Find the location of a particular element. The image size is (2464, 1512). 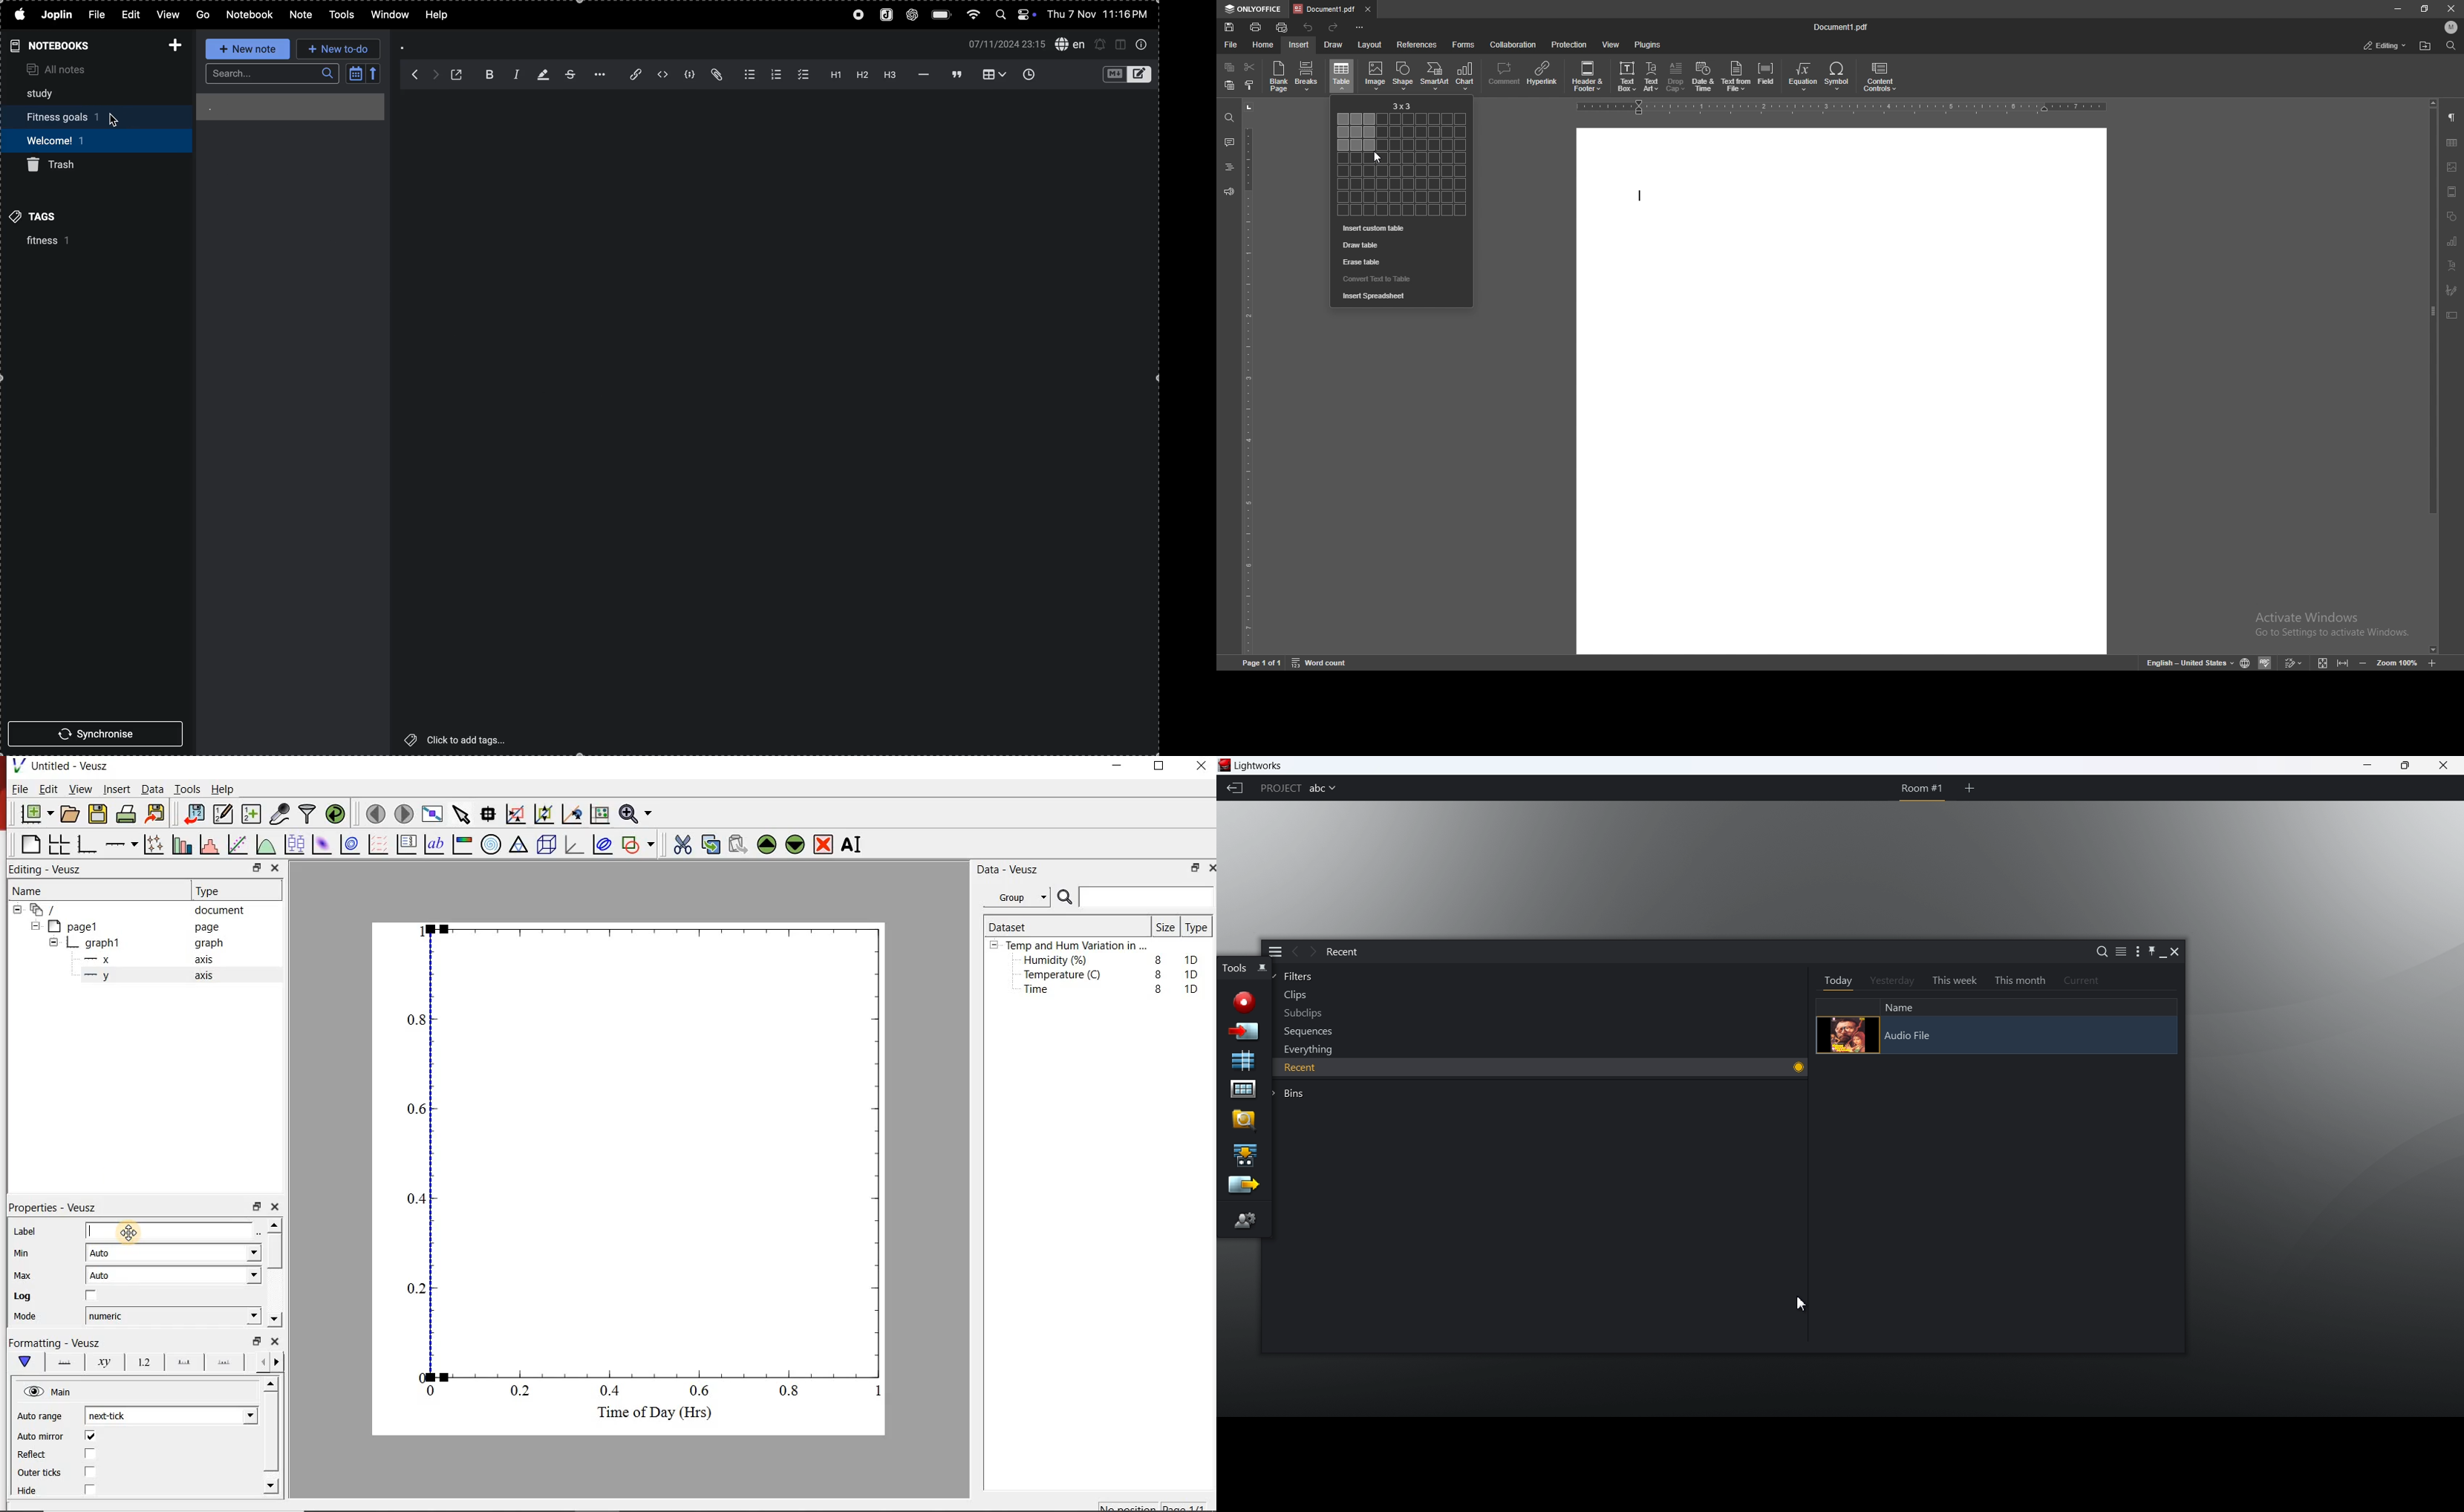

scroll bar is located at coordinates (271, 1434).